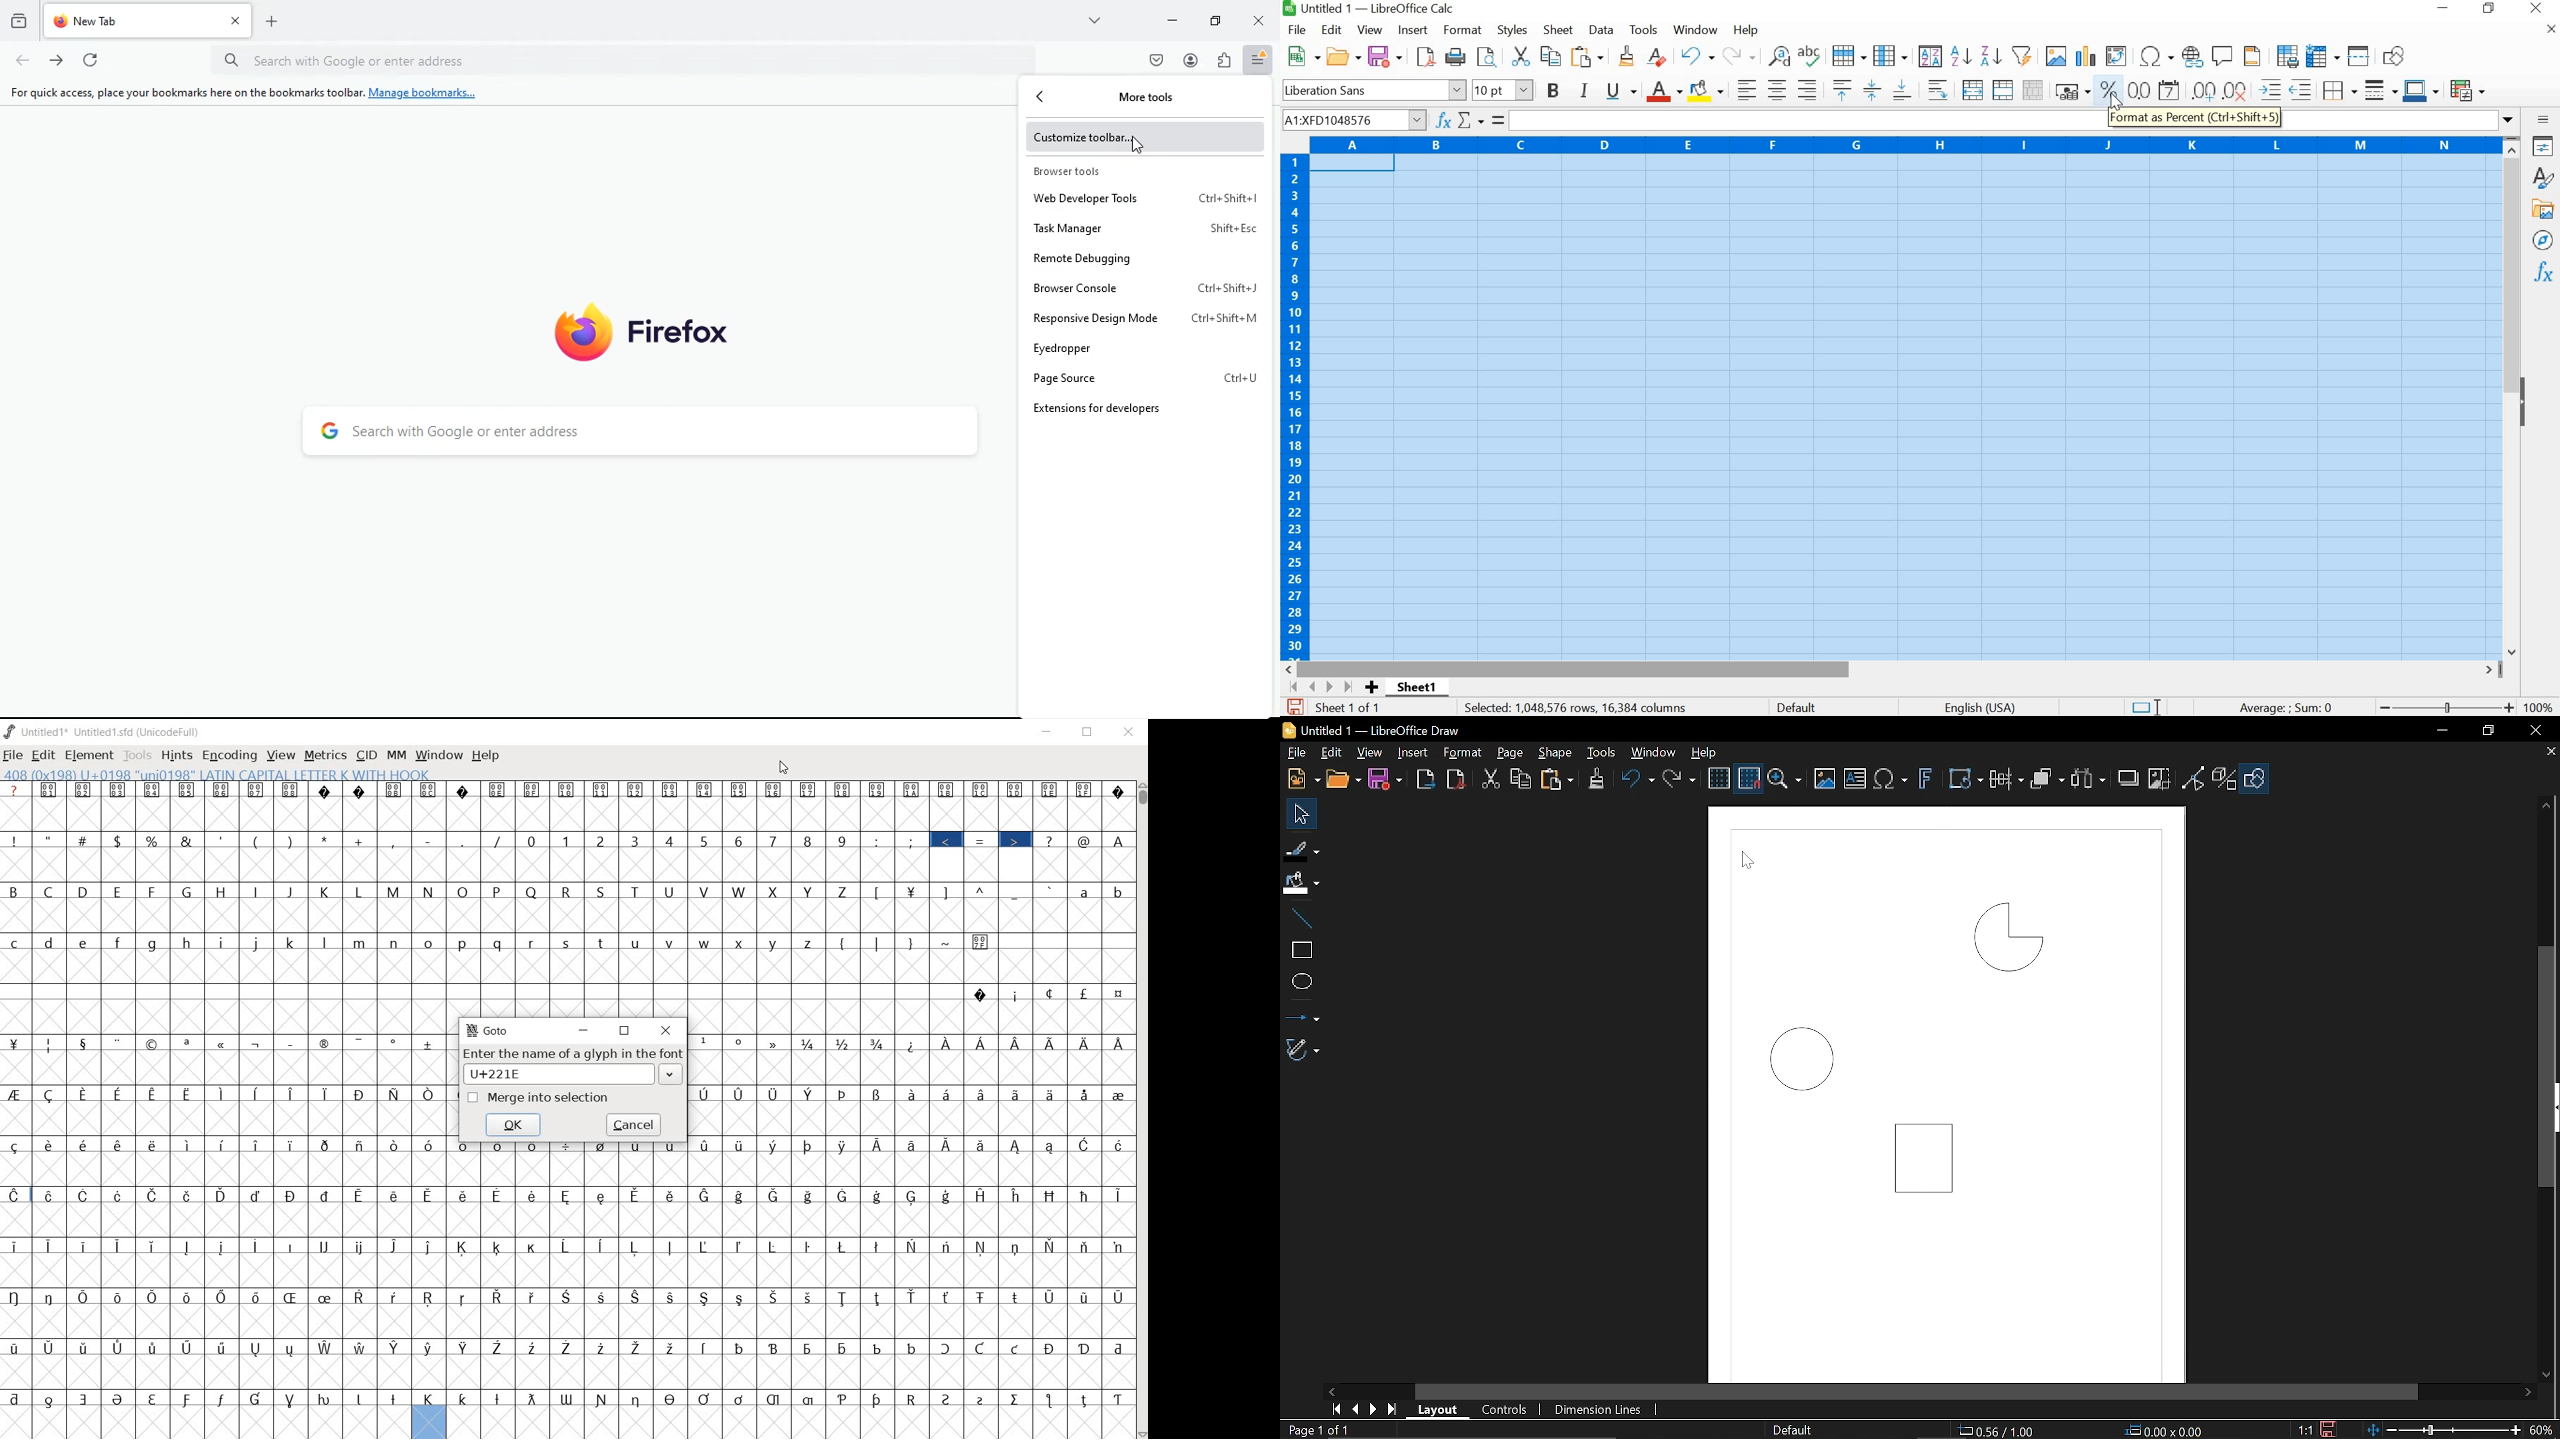 Image resolution: width=2576 pixels, height=1456 pixels. Describe the element at coordinates (1299, 815) in the screenshot. I see `Select` at that location.